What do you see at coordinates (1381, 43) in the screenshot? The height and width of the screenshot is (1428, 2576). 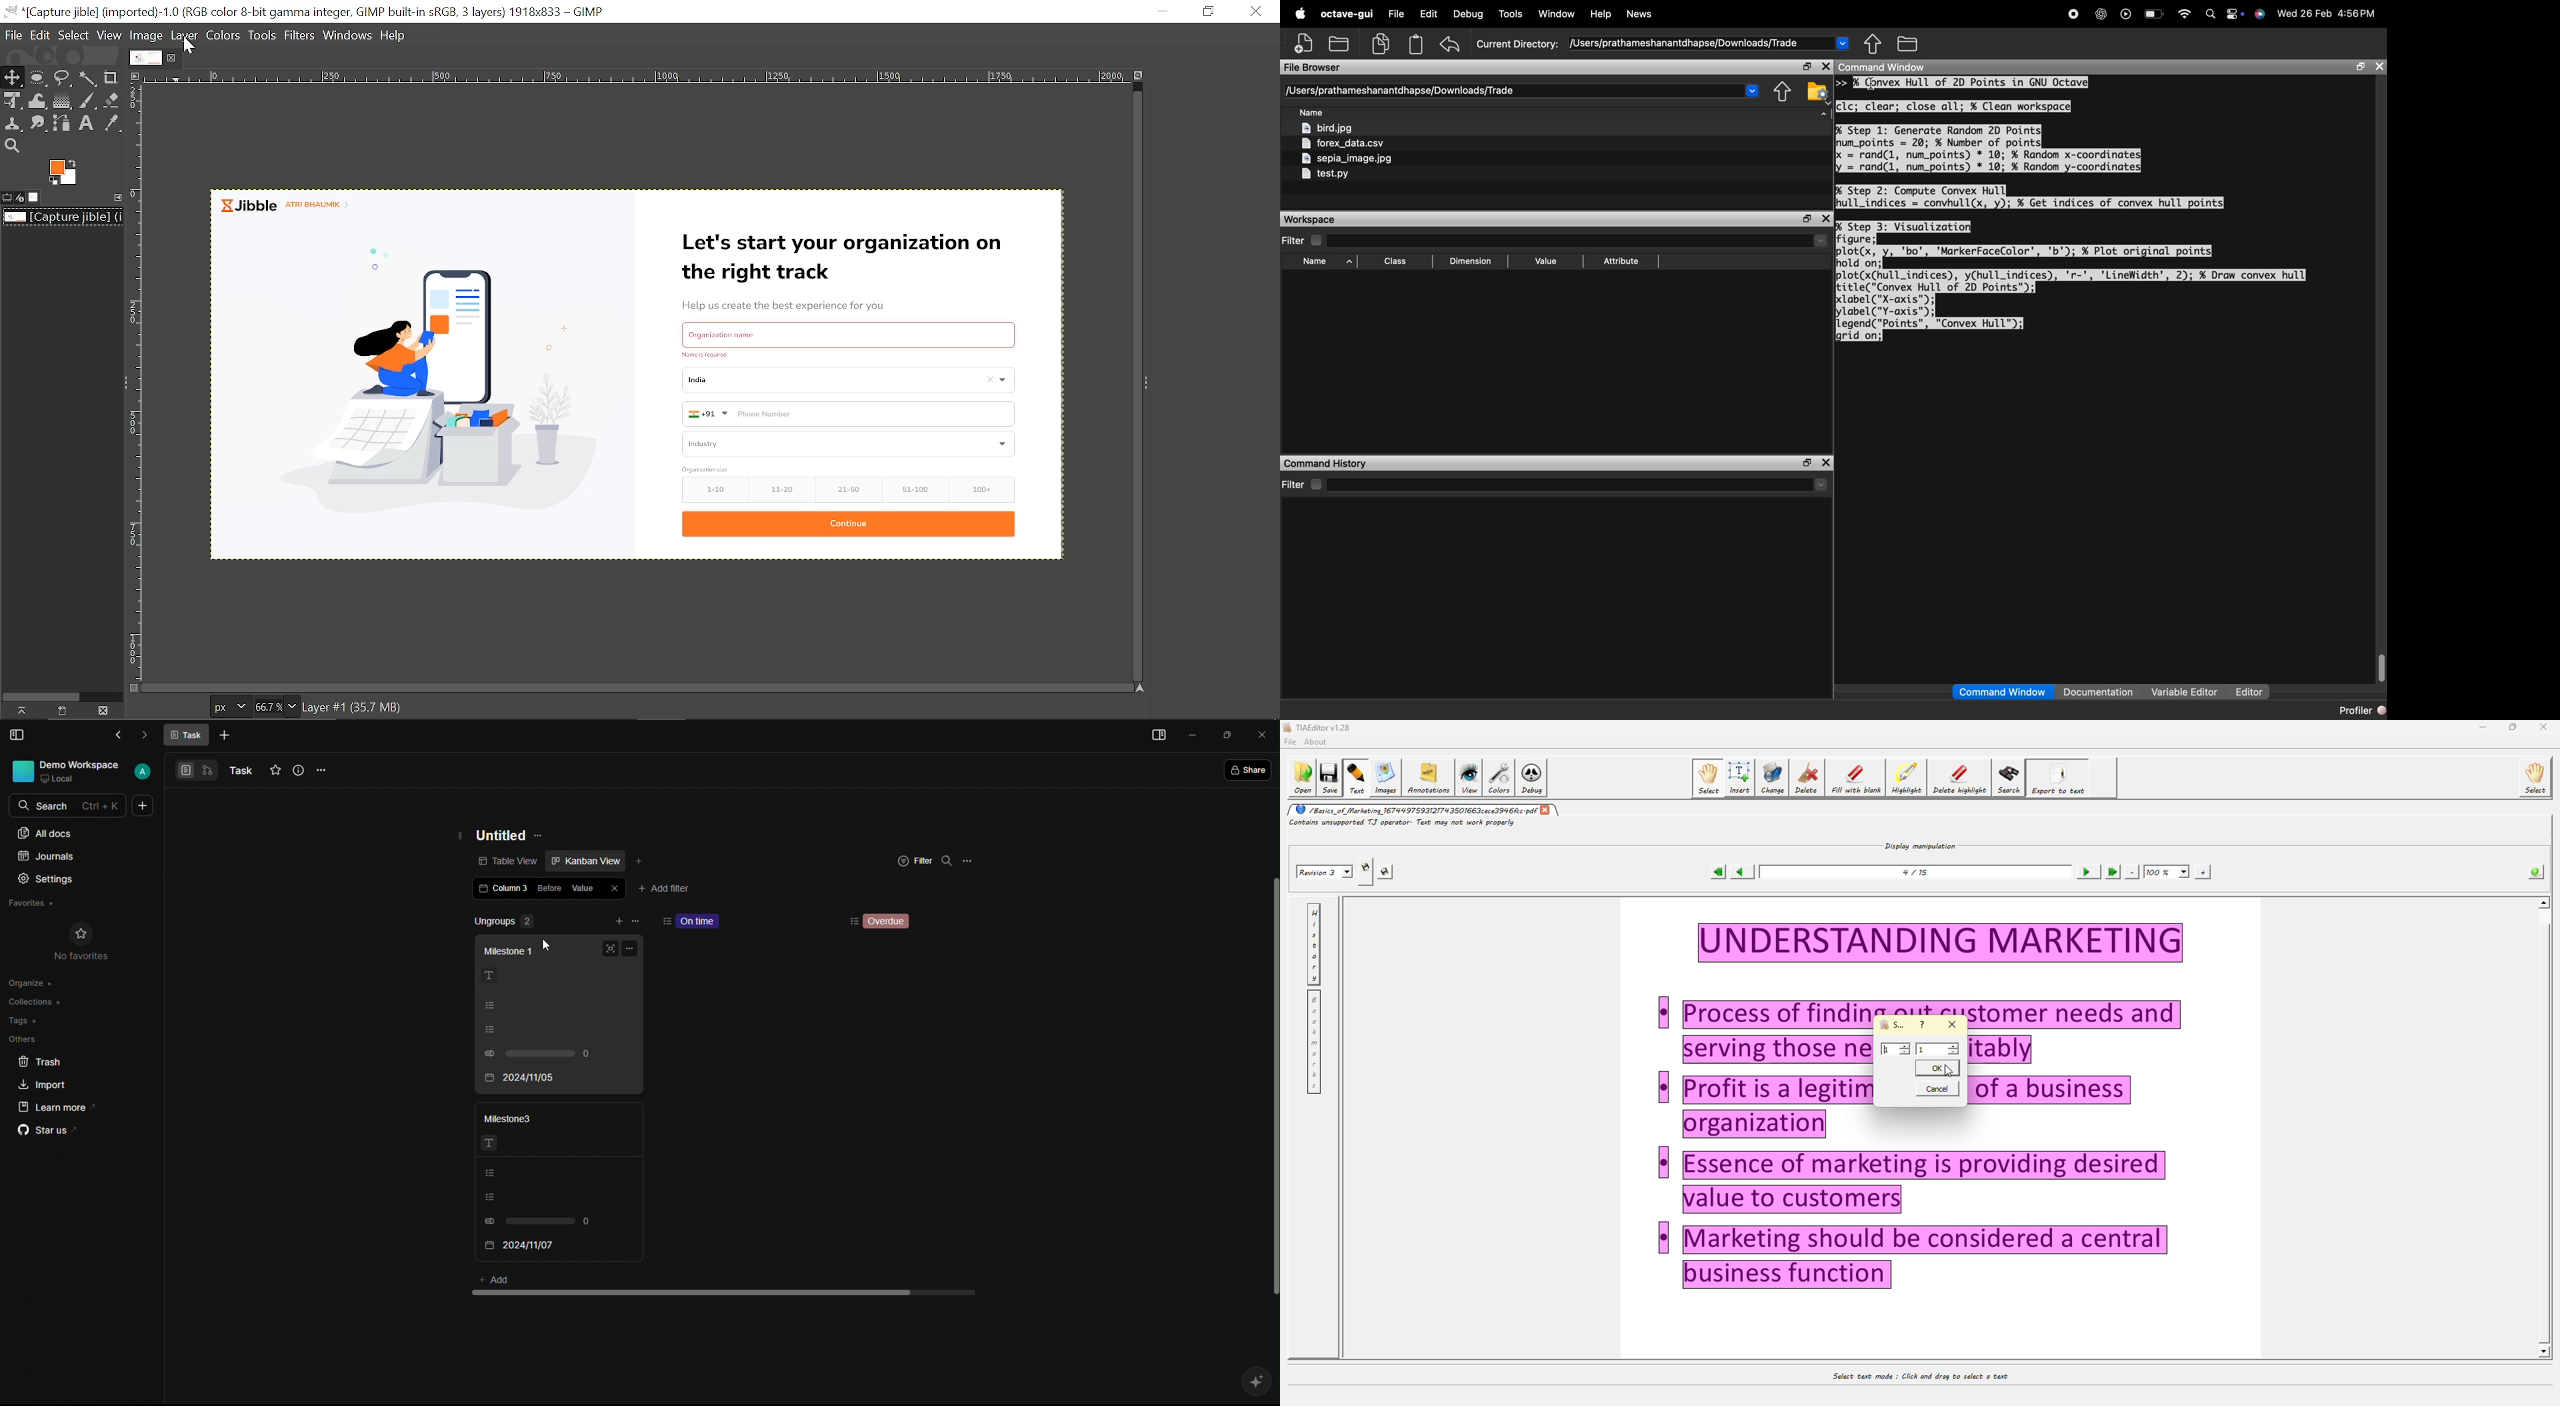 I see `copy` at bounding box center [1381, 43].